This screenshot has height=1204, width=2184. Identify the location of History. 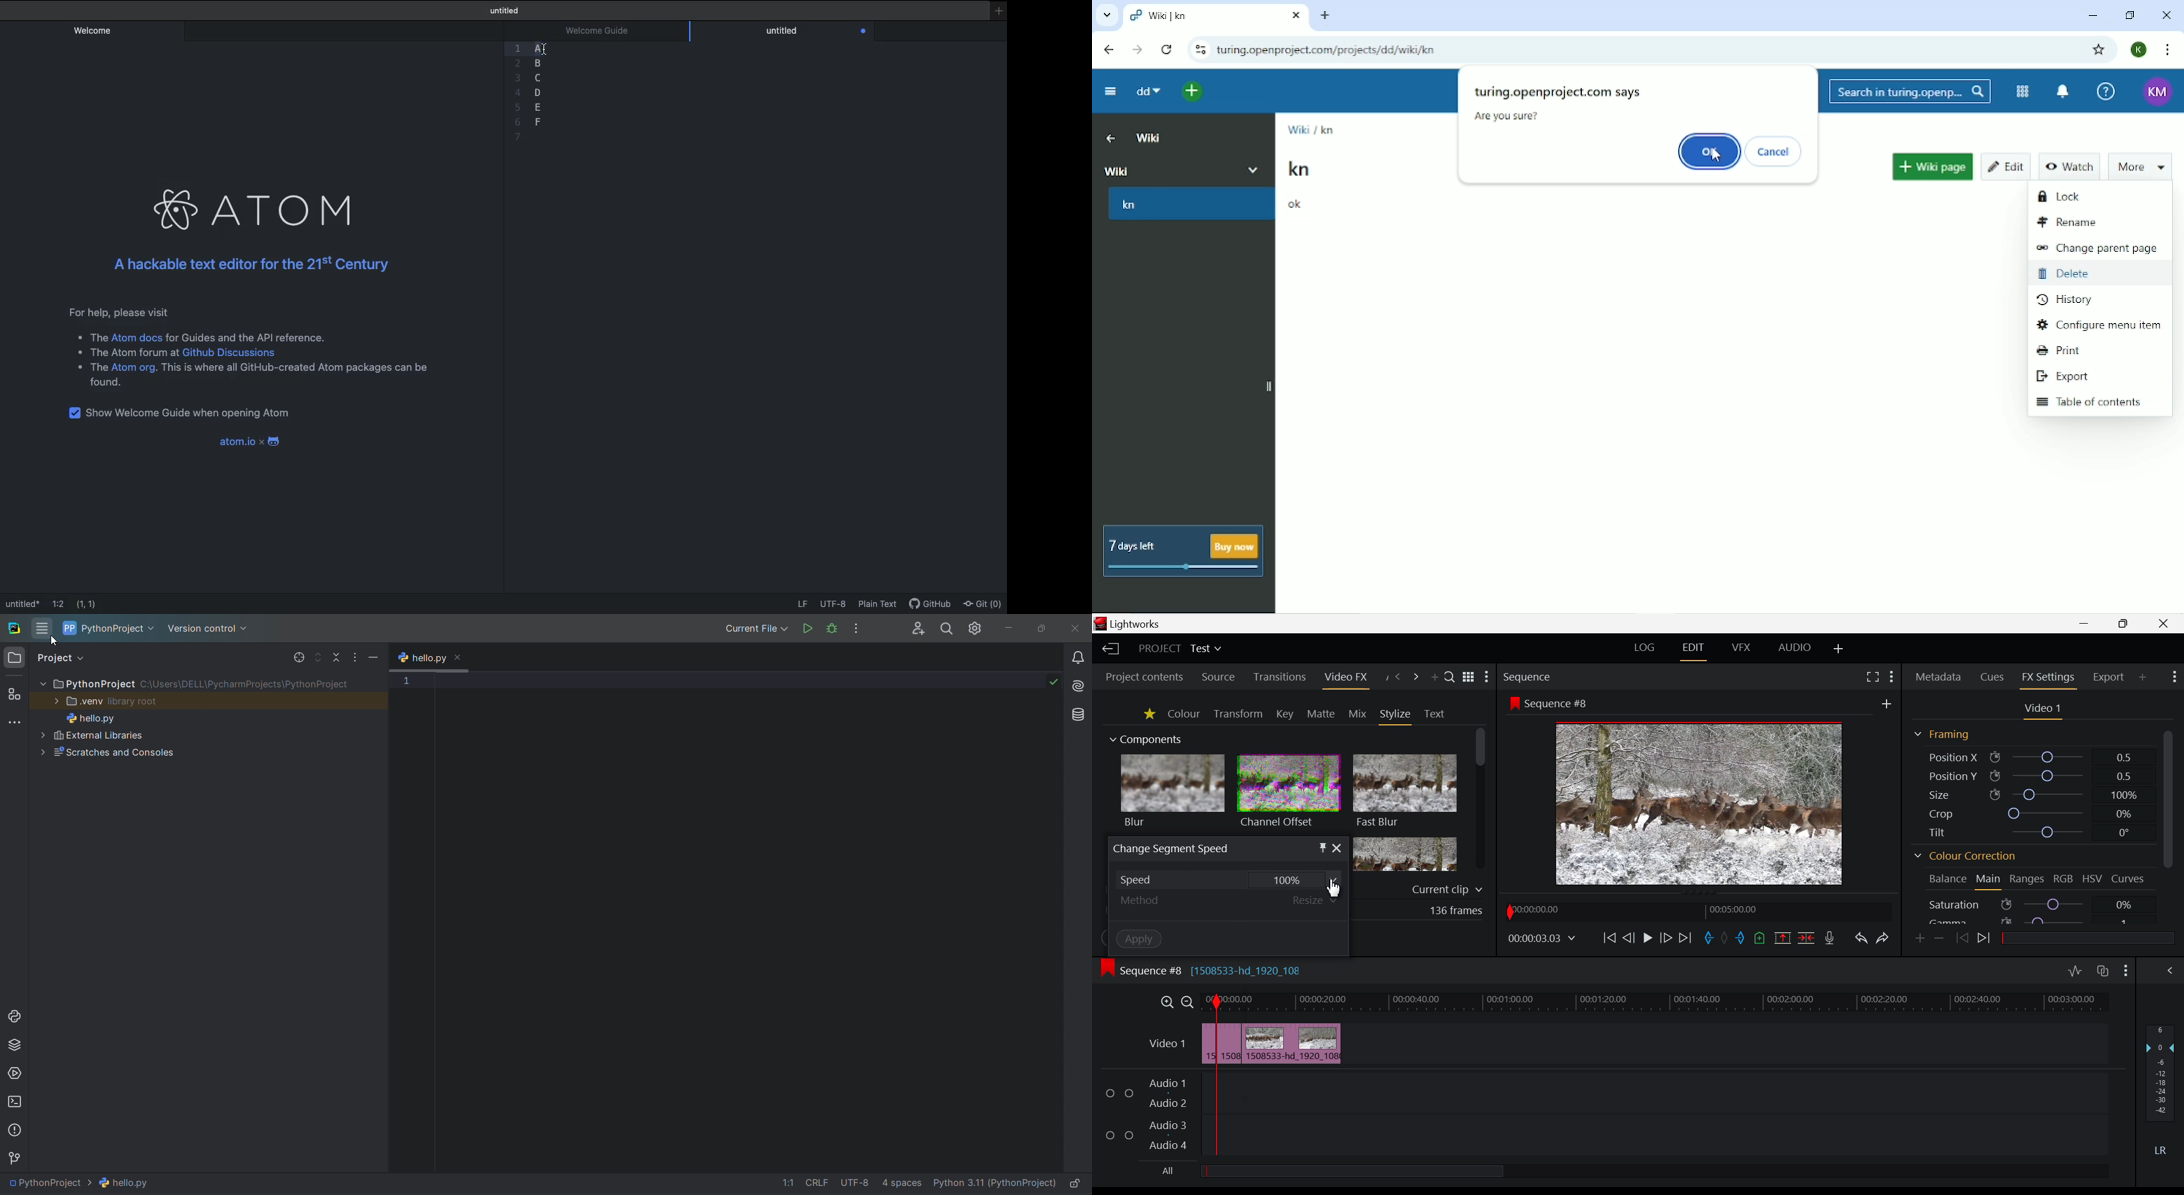
(2065, 300).